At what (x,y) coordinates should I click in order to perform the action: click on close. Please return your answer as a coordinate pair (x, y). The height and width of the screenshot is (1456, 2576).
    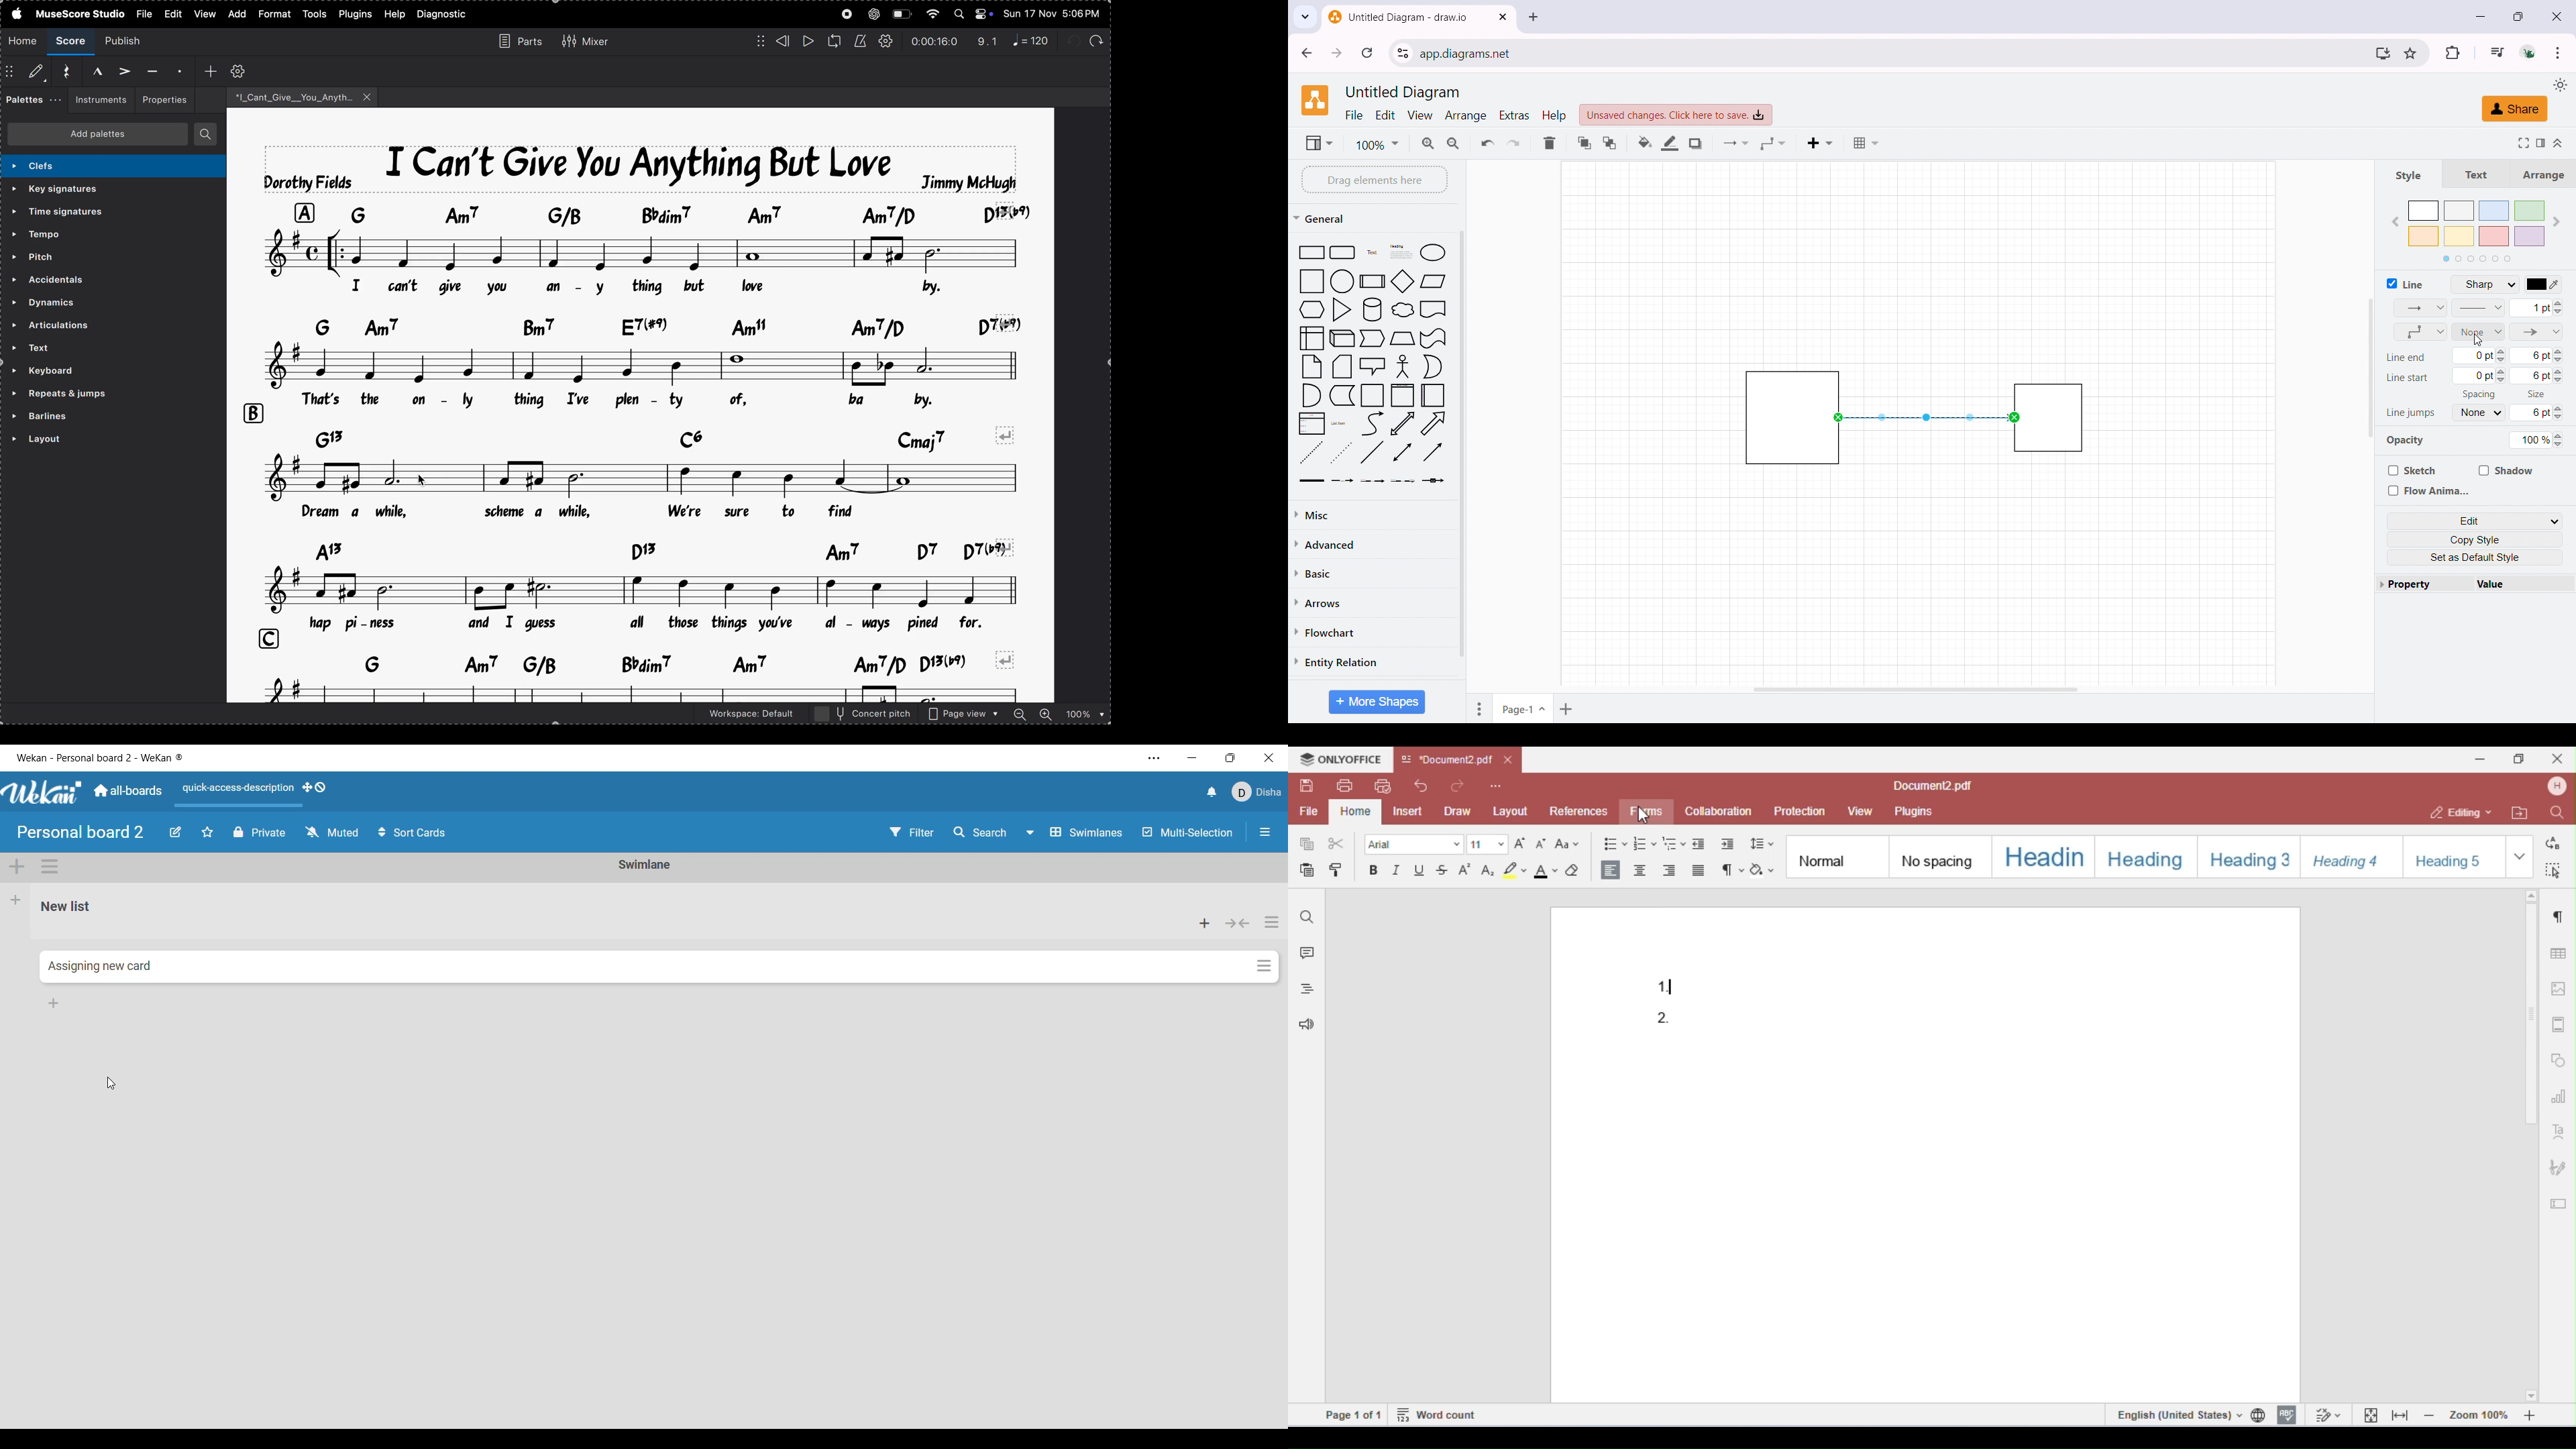
    Looking at the image, I should click on (2556, 15).